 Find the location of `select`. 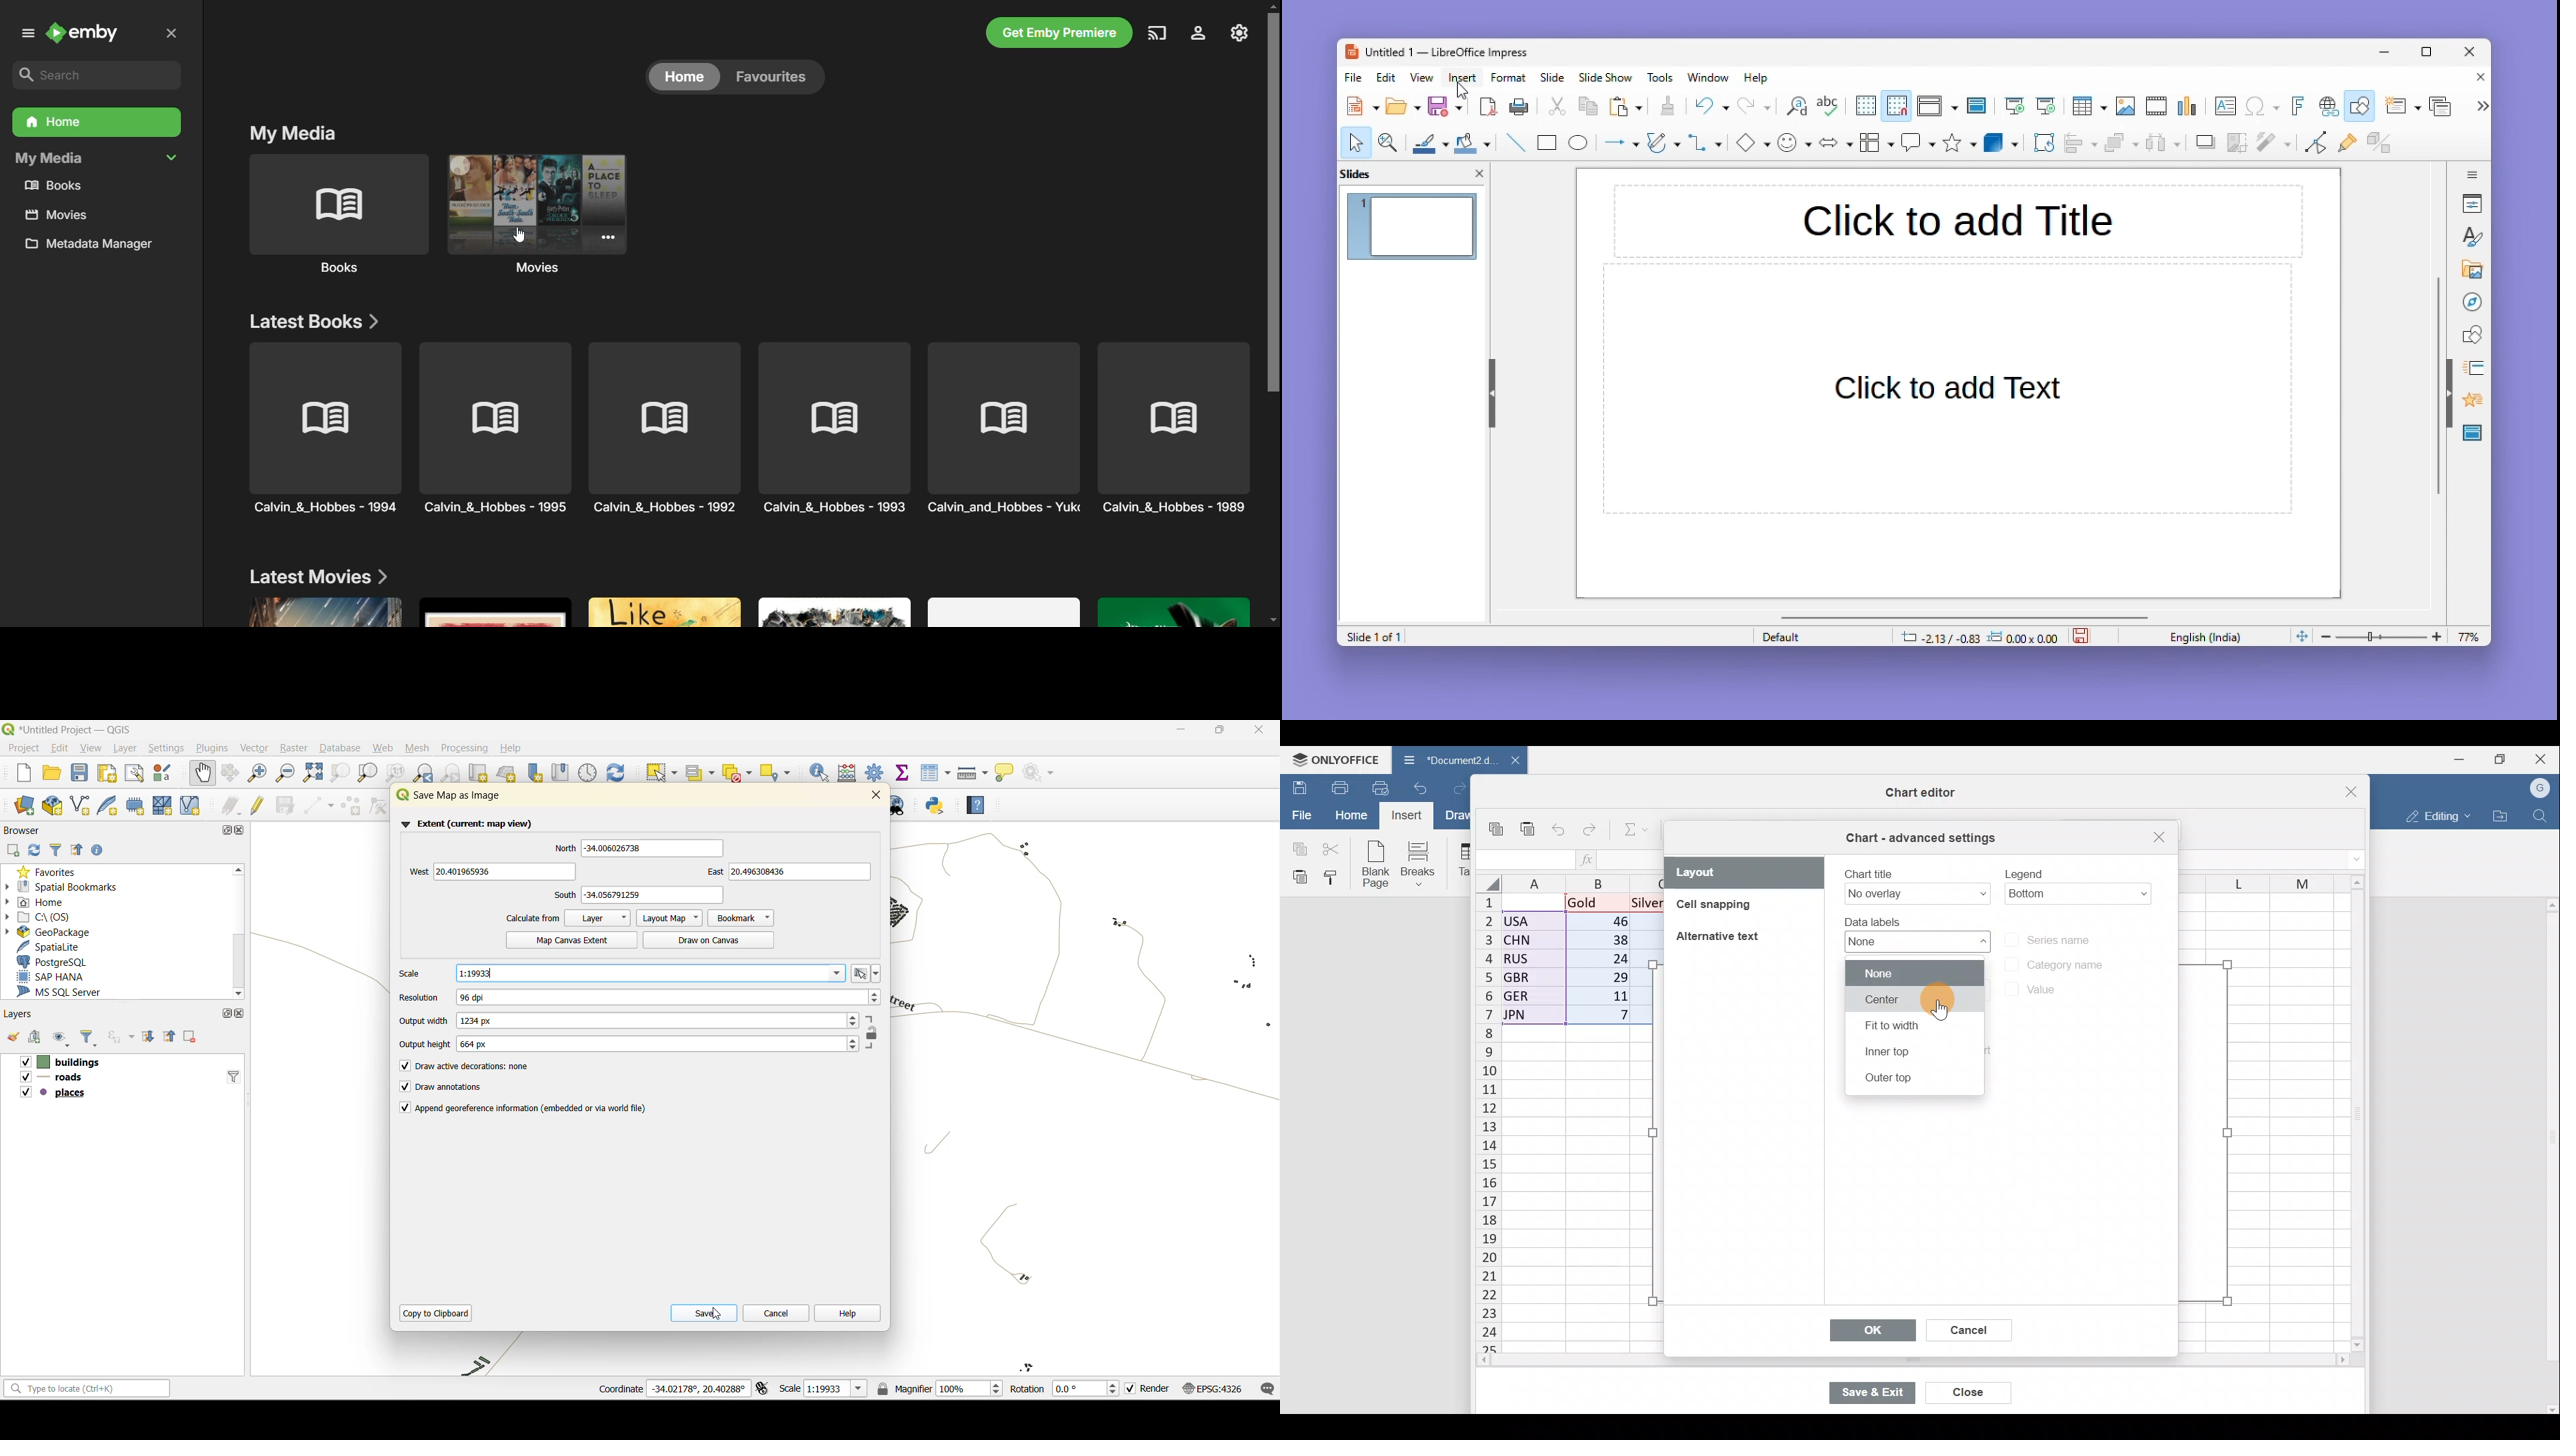

select is located at coordinates (663, 773).